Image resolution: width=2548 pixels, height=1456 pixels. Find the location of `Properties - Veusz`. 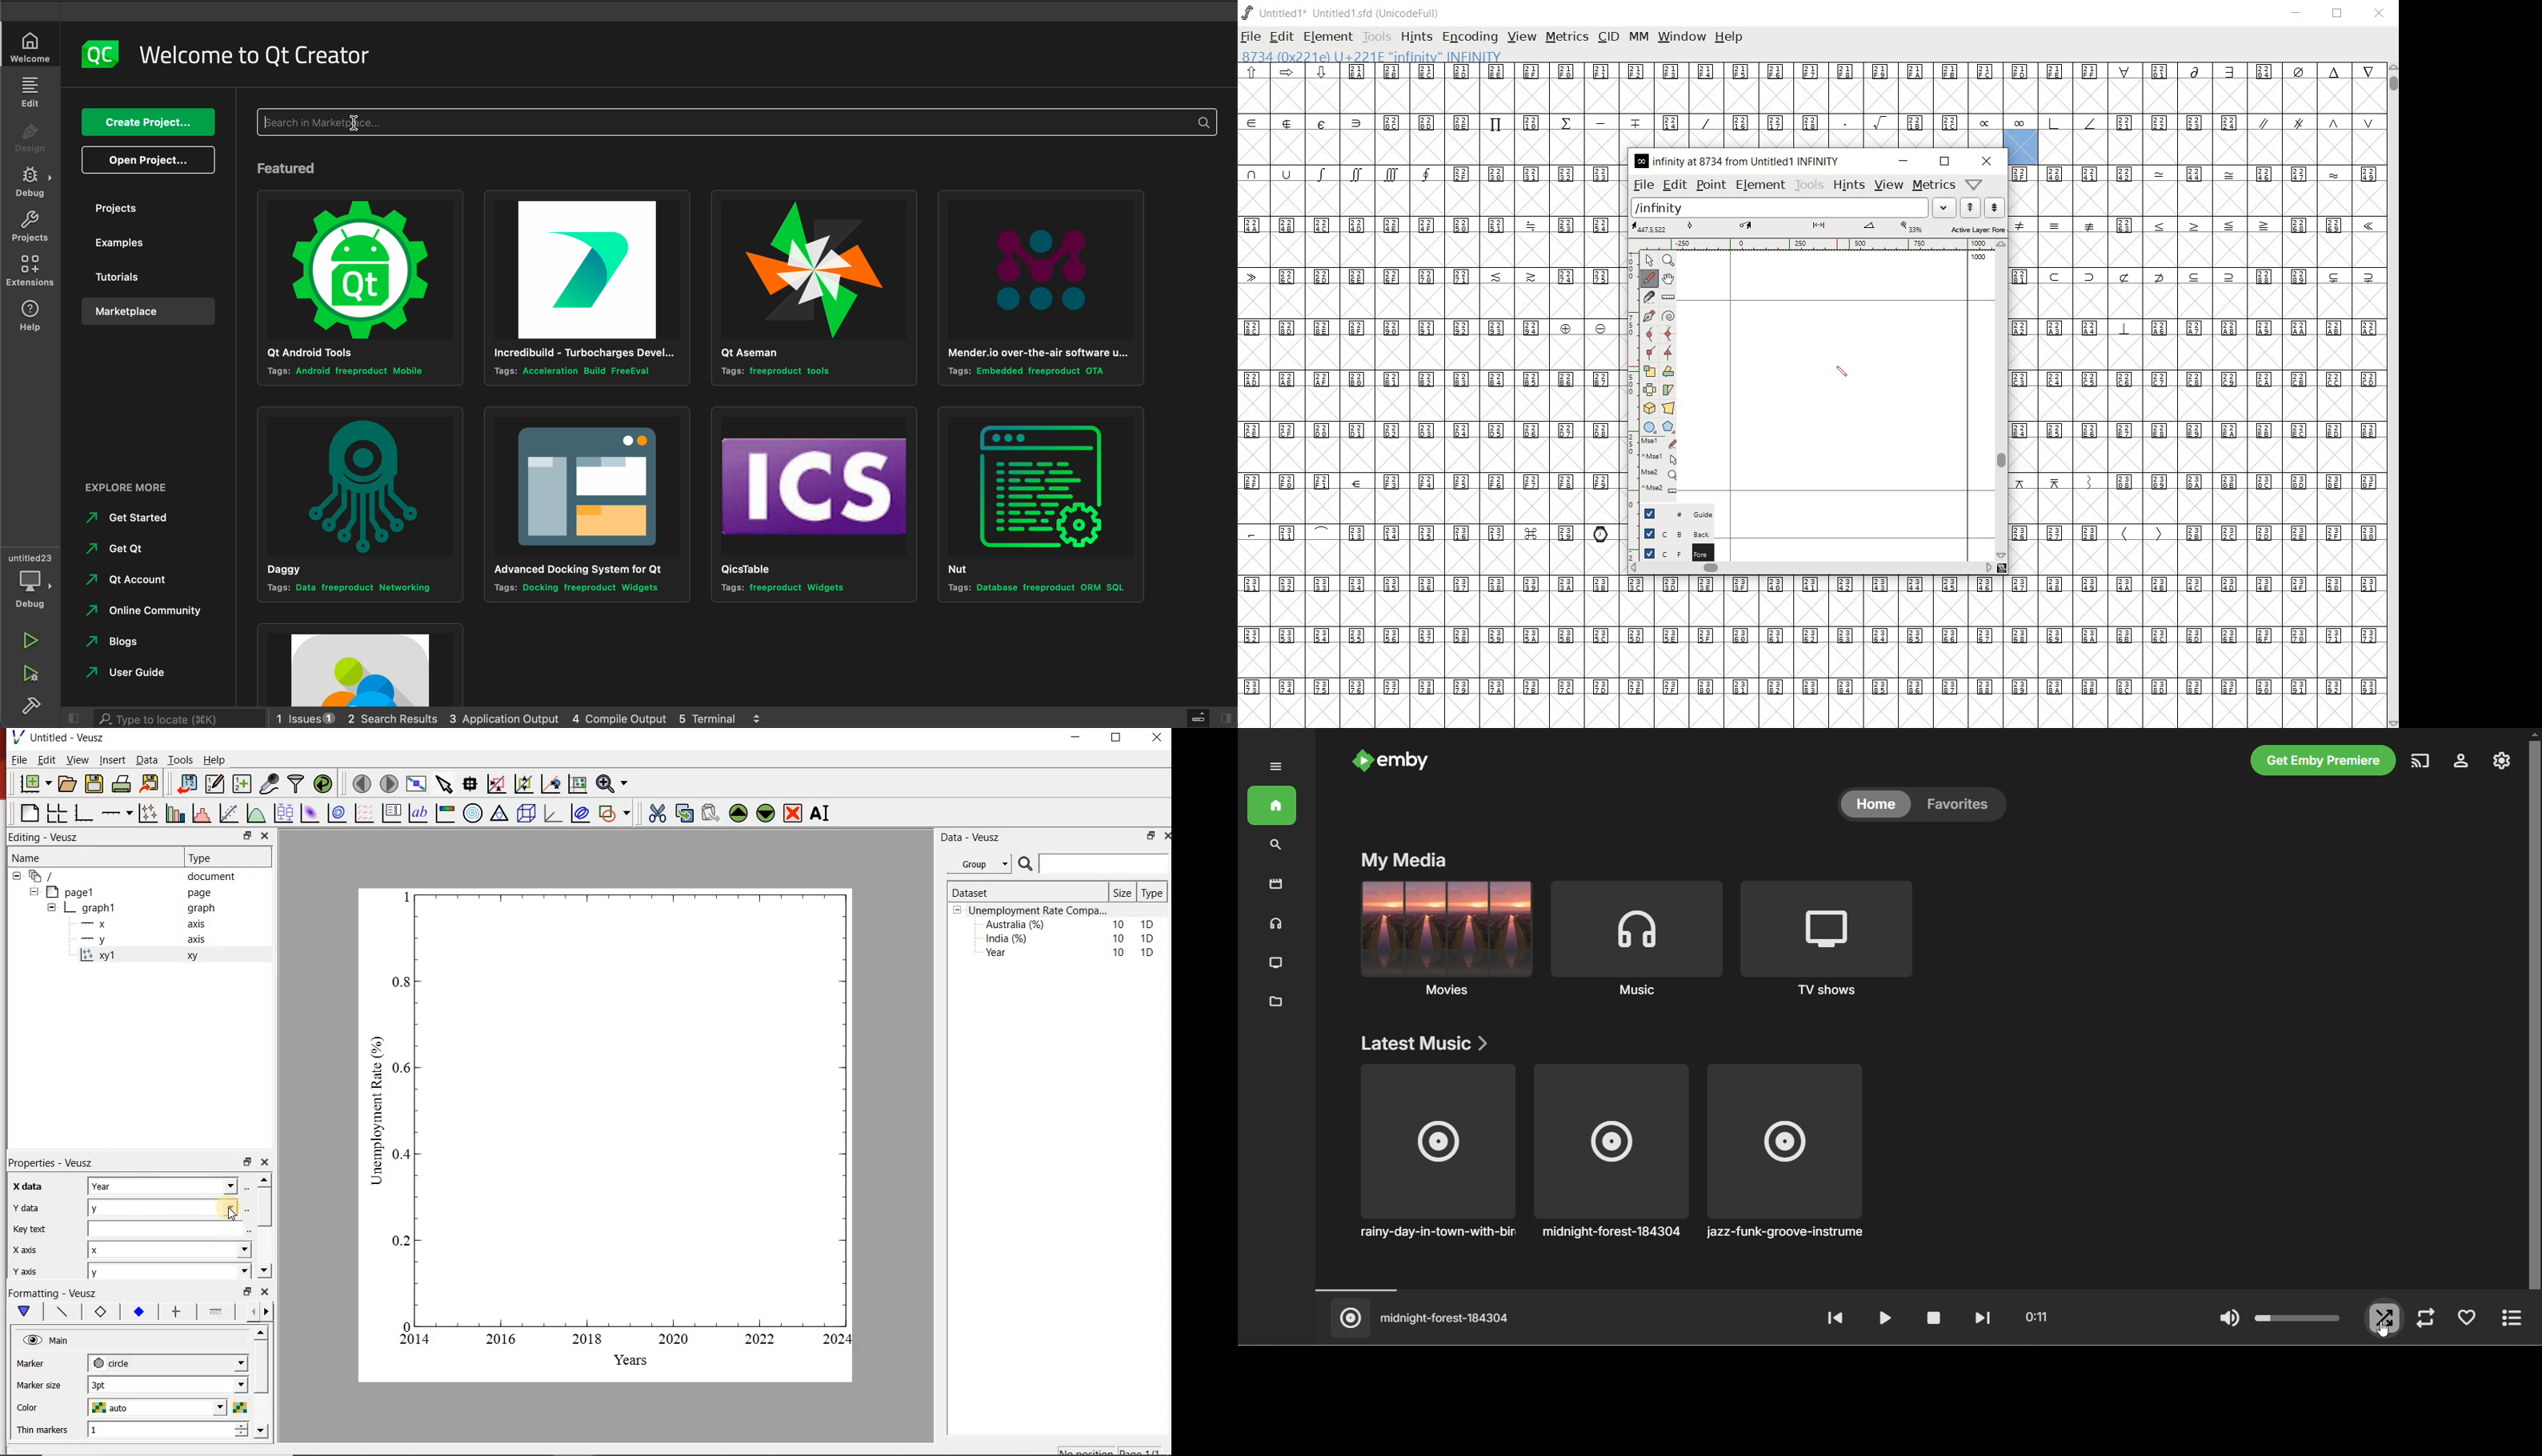

Properties - Veusz is located at coordinates (53, 1164).